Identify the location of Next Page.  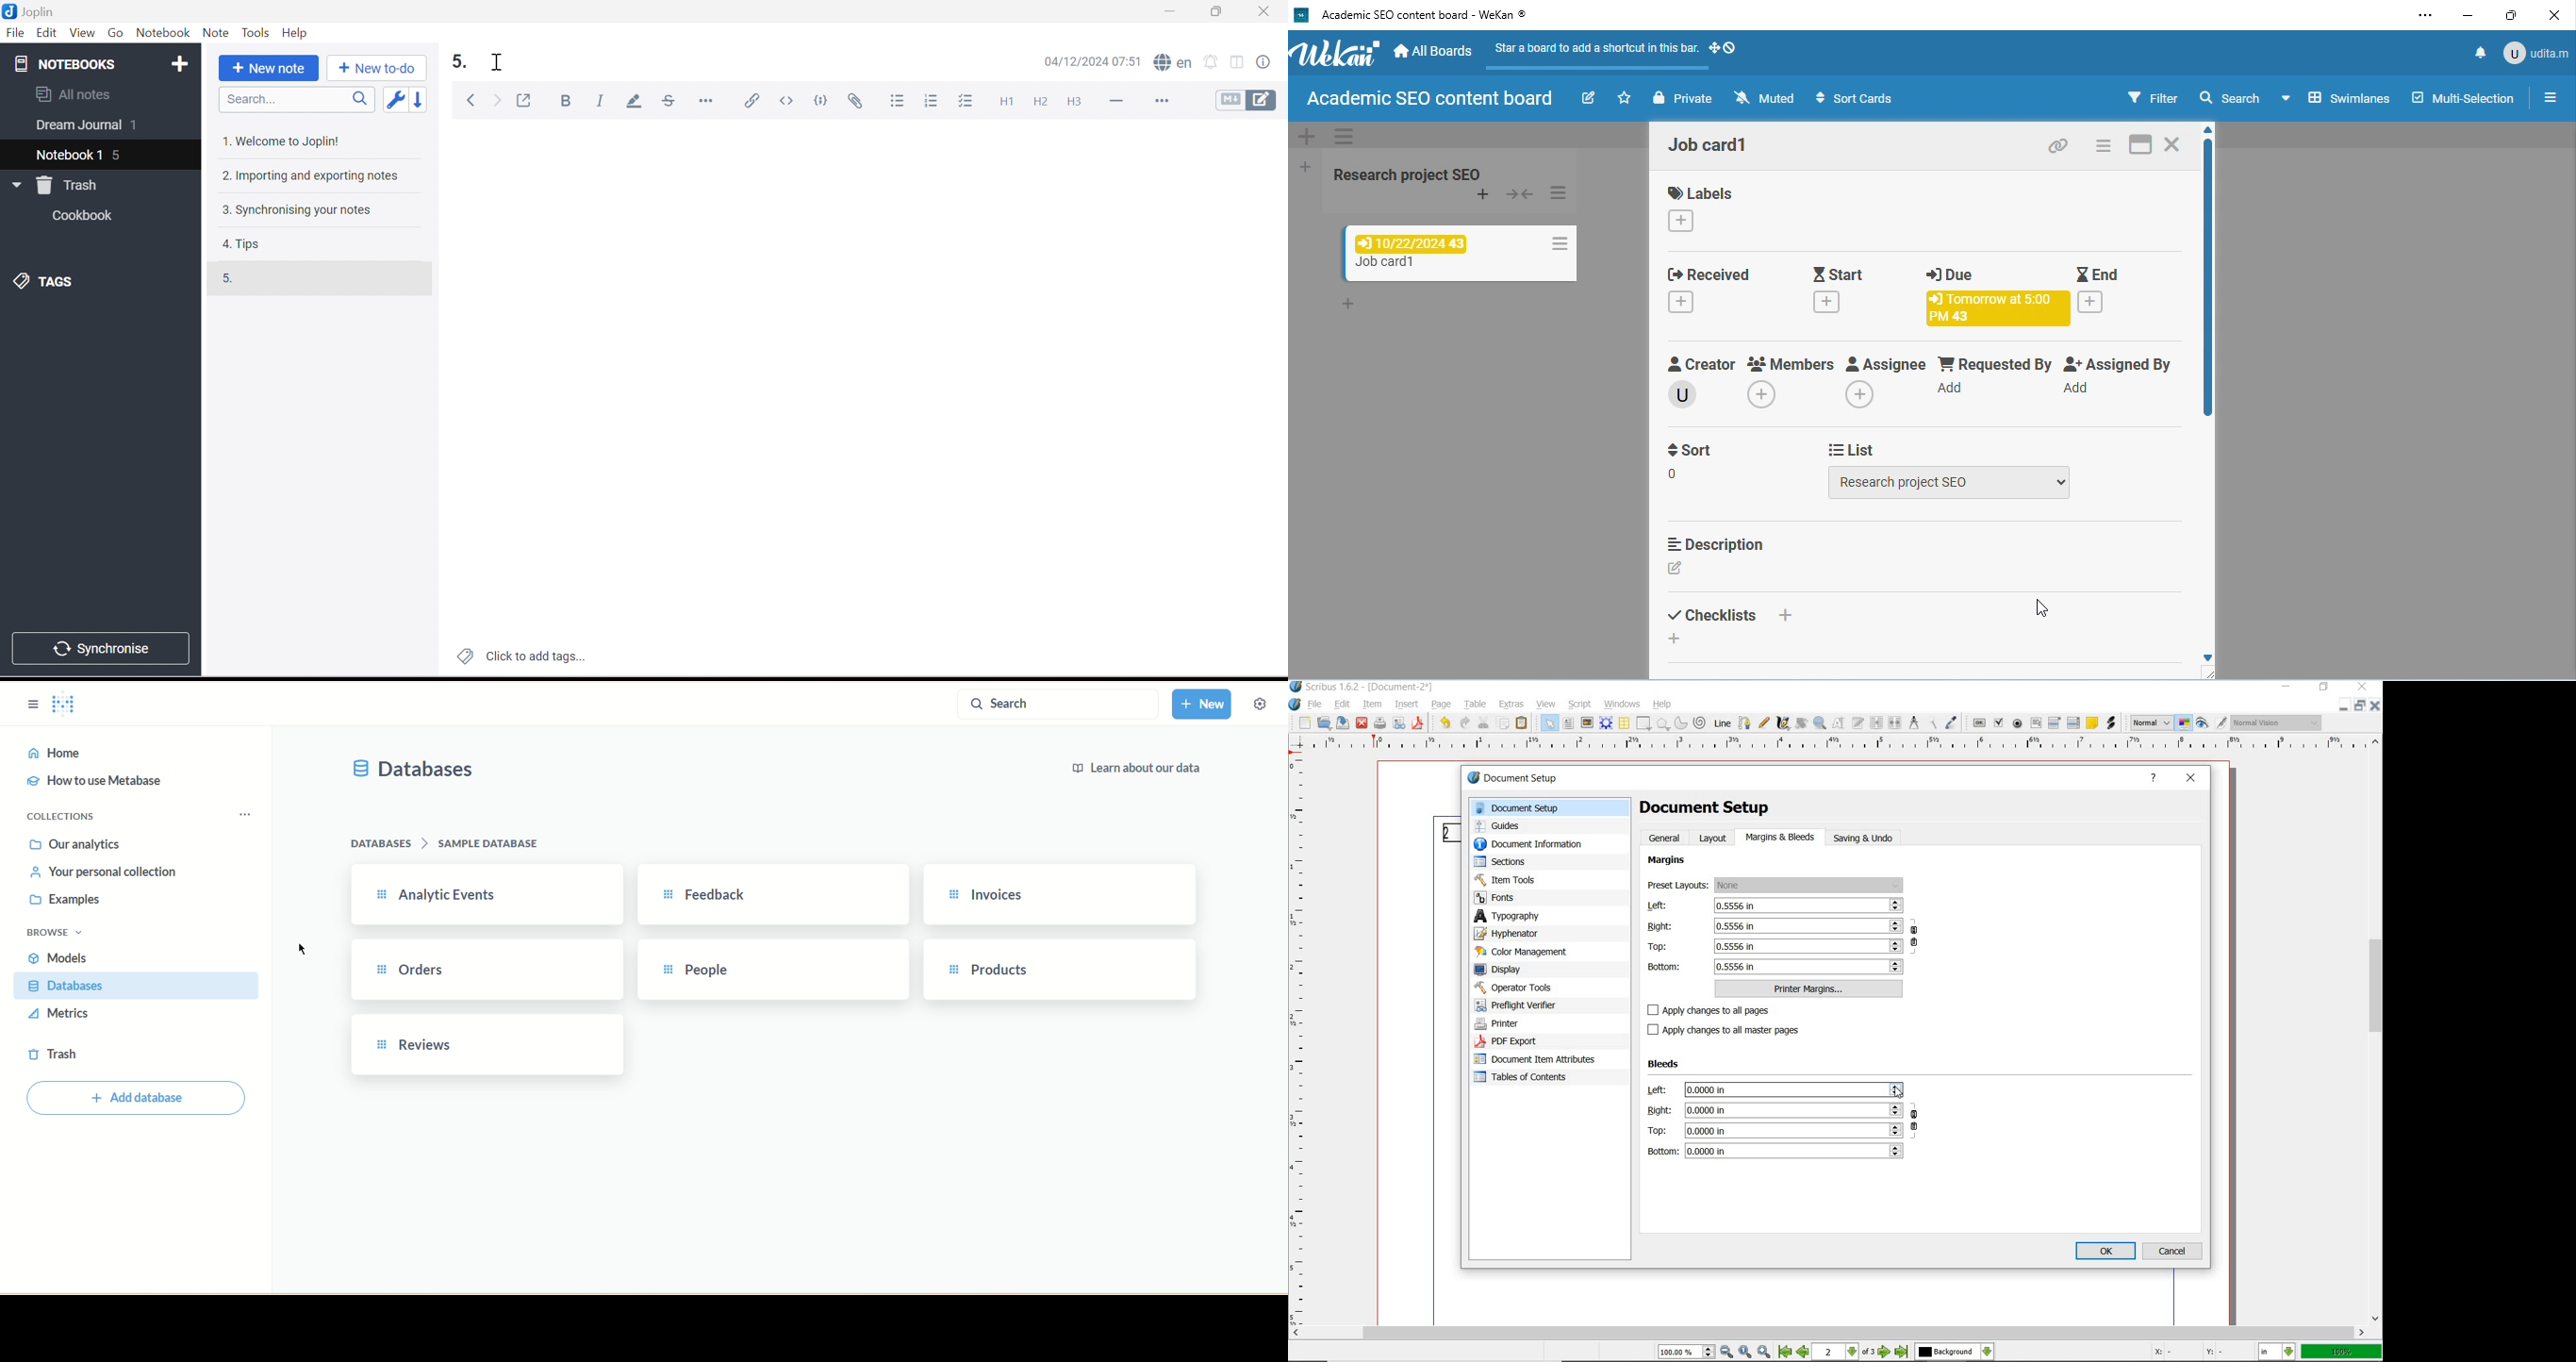
(1885, 1353).